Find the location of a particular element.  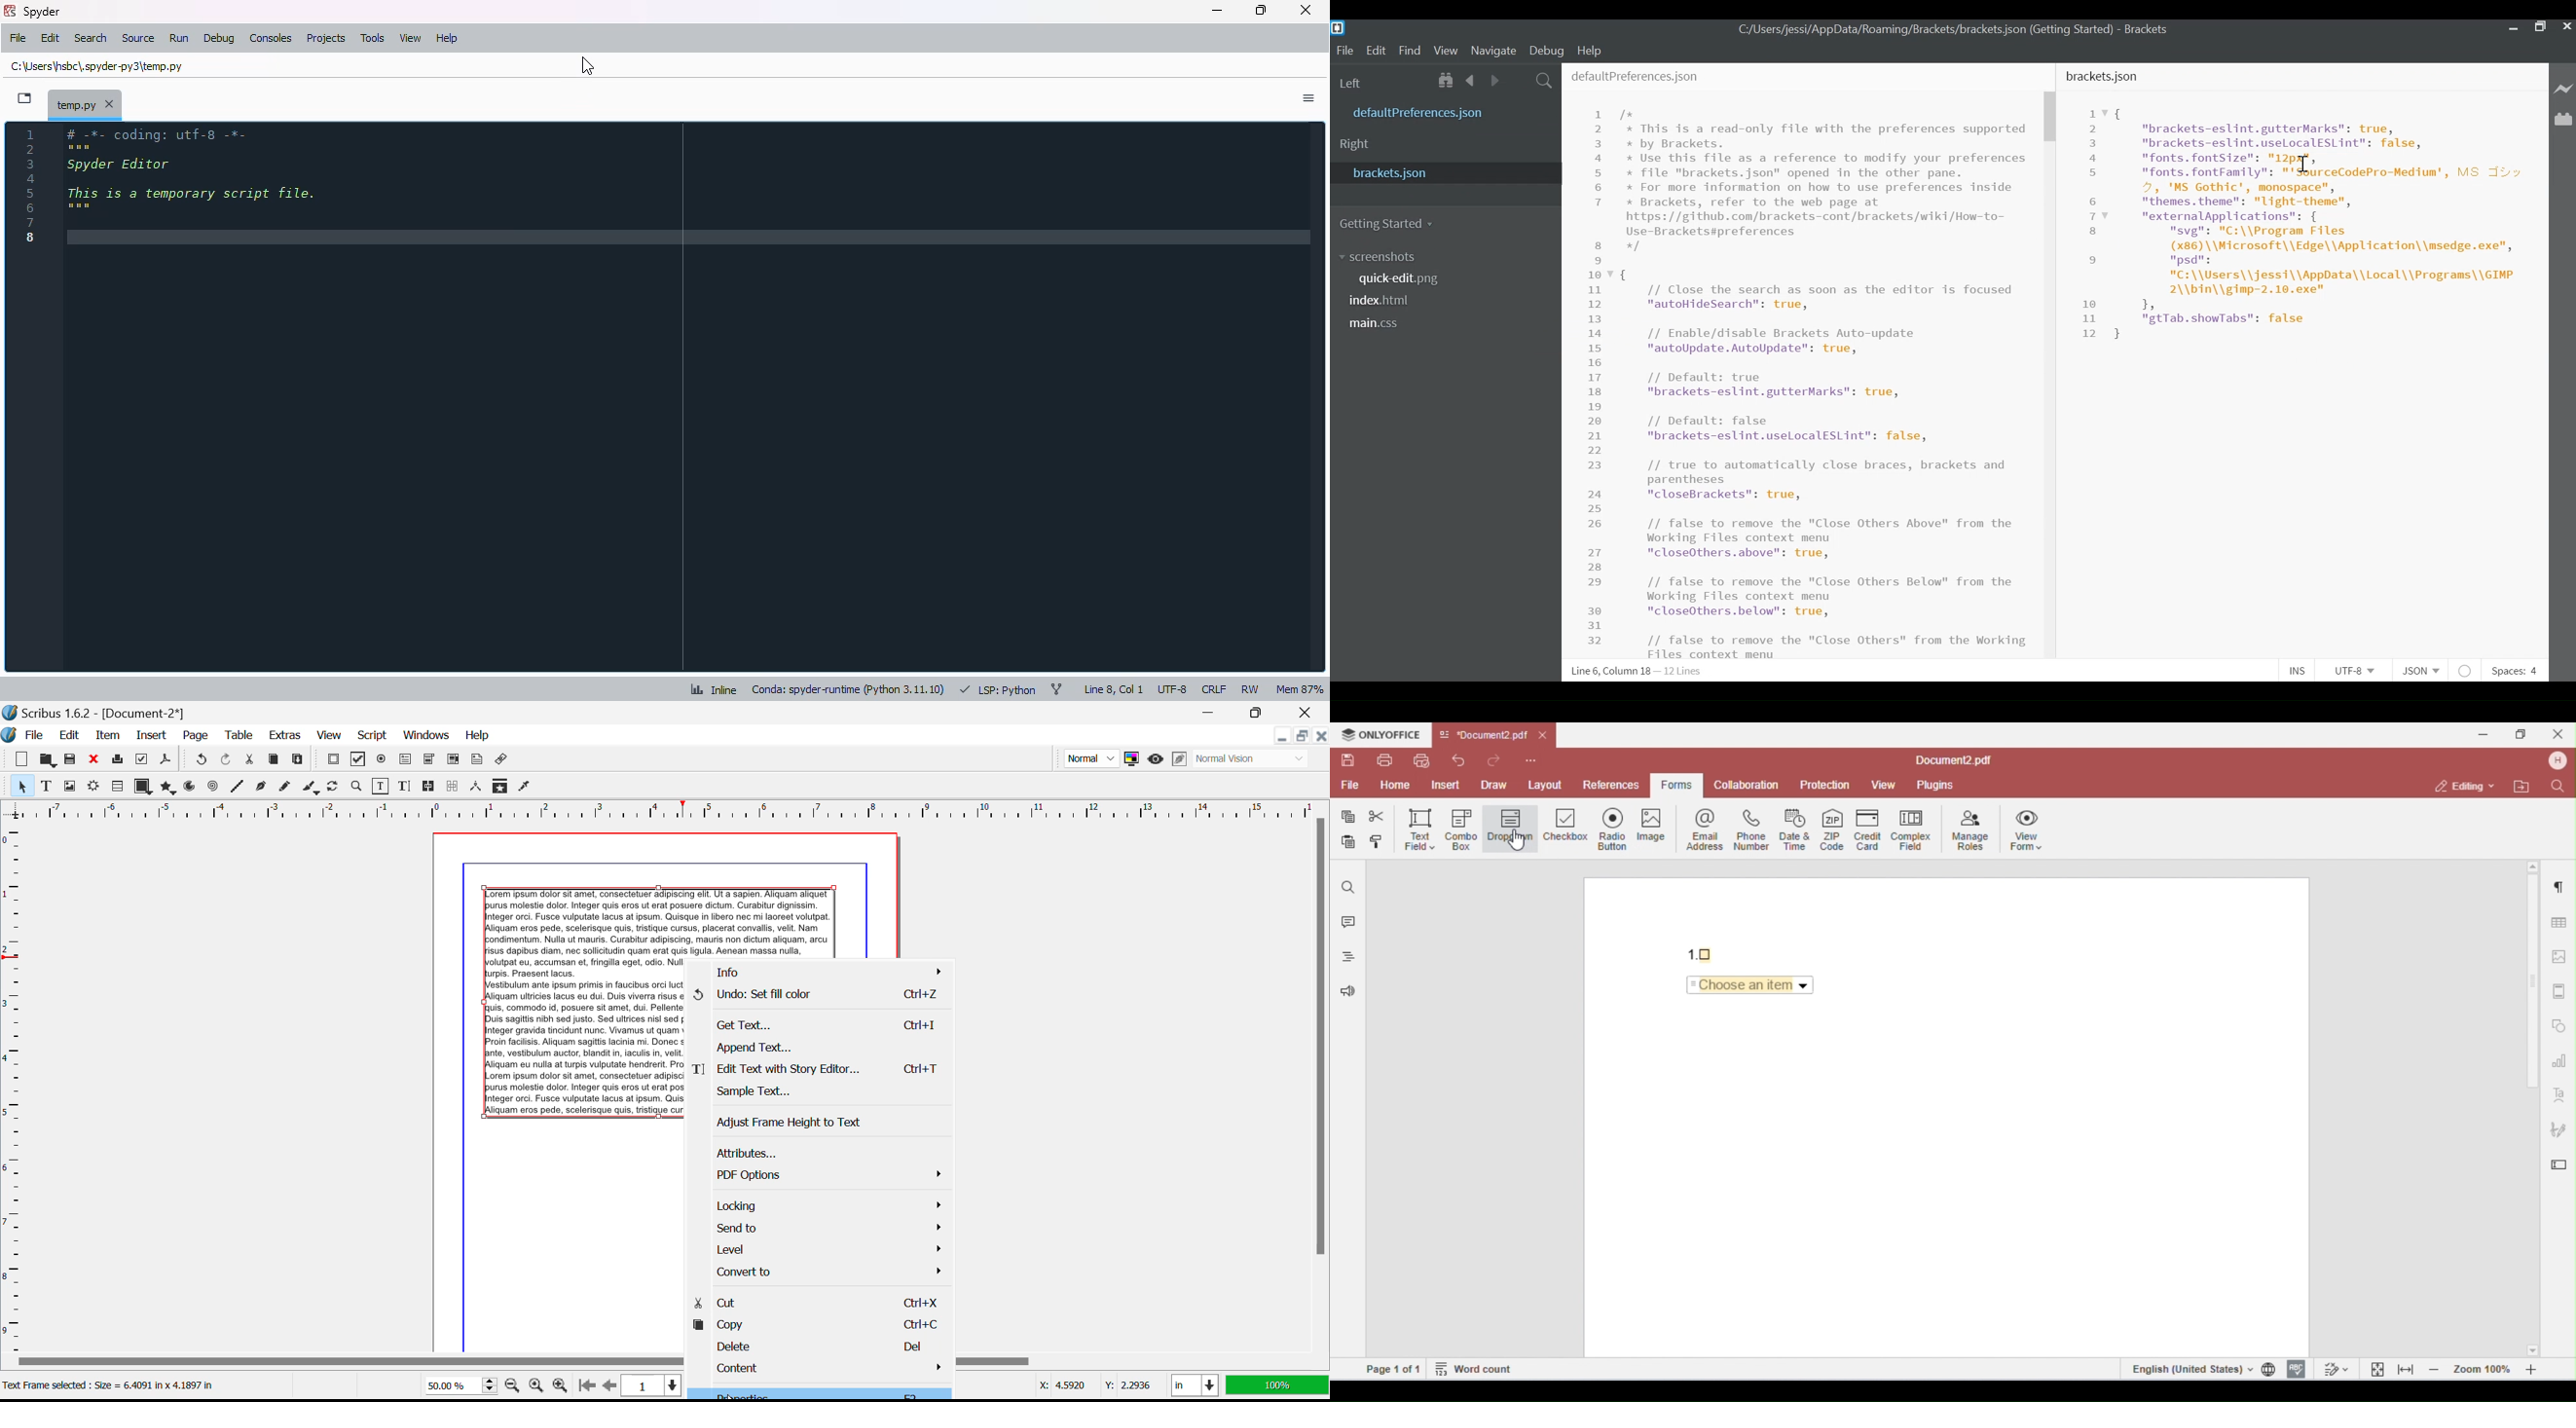

Pdf List Box is located at coordinates (453, 761).